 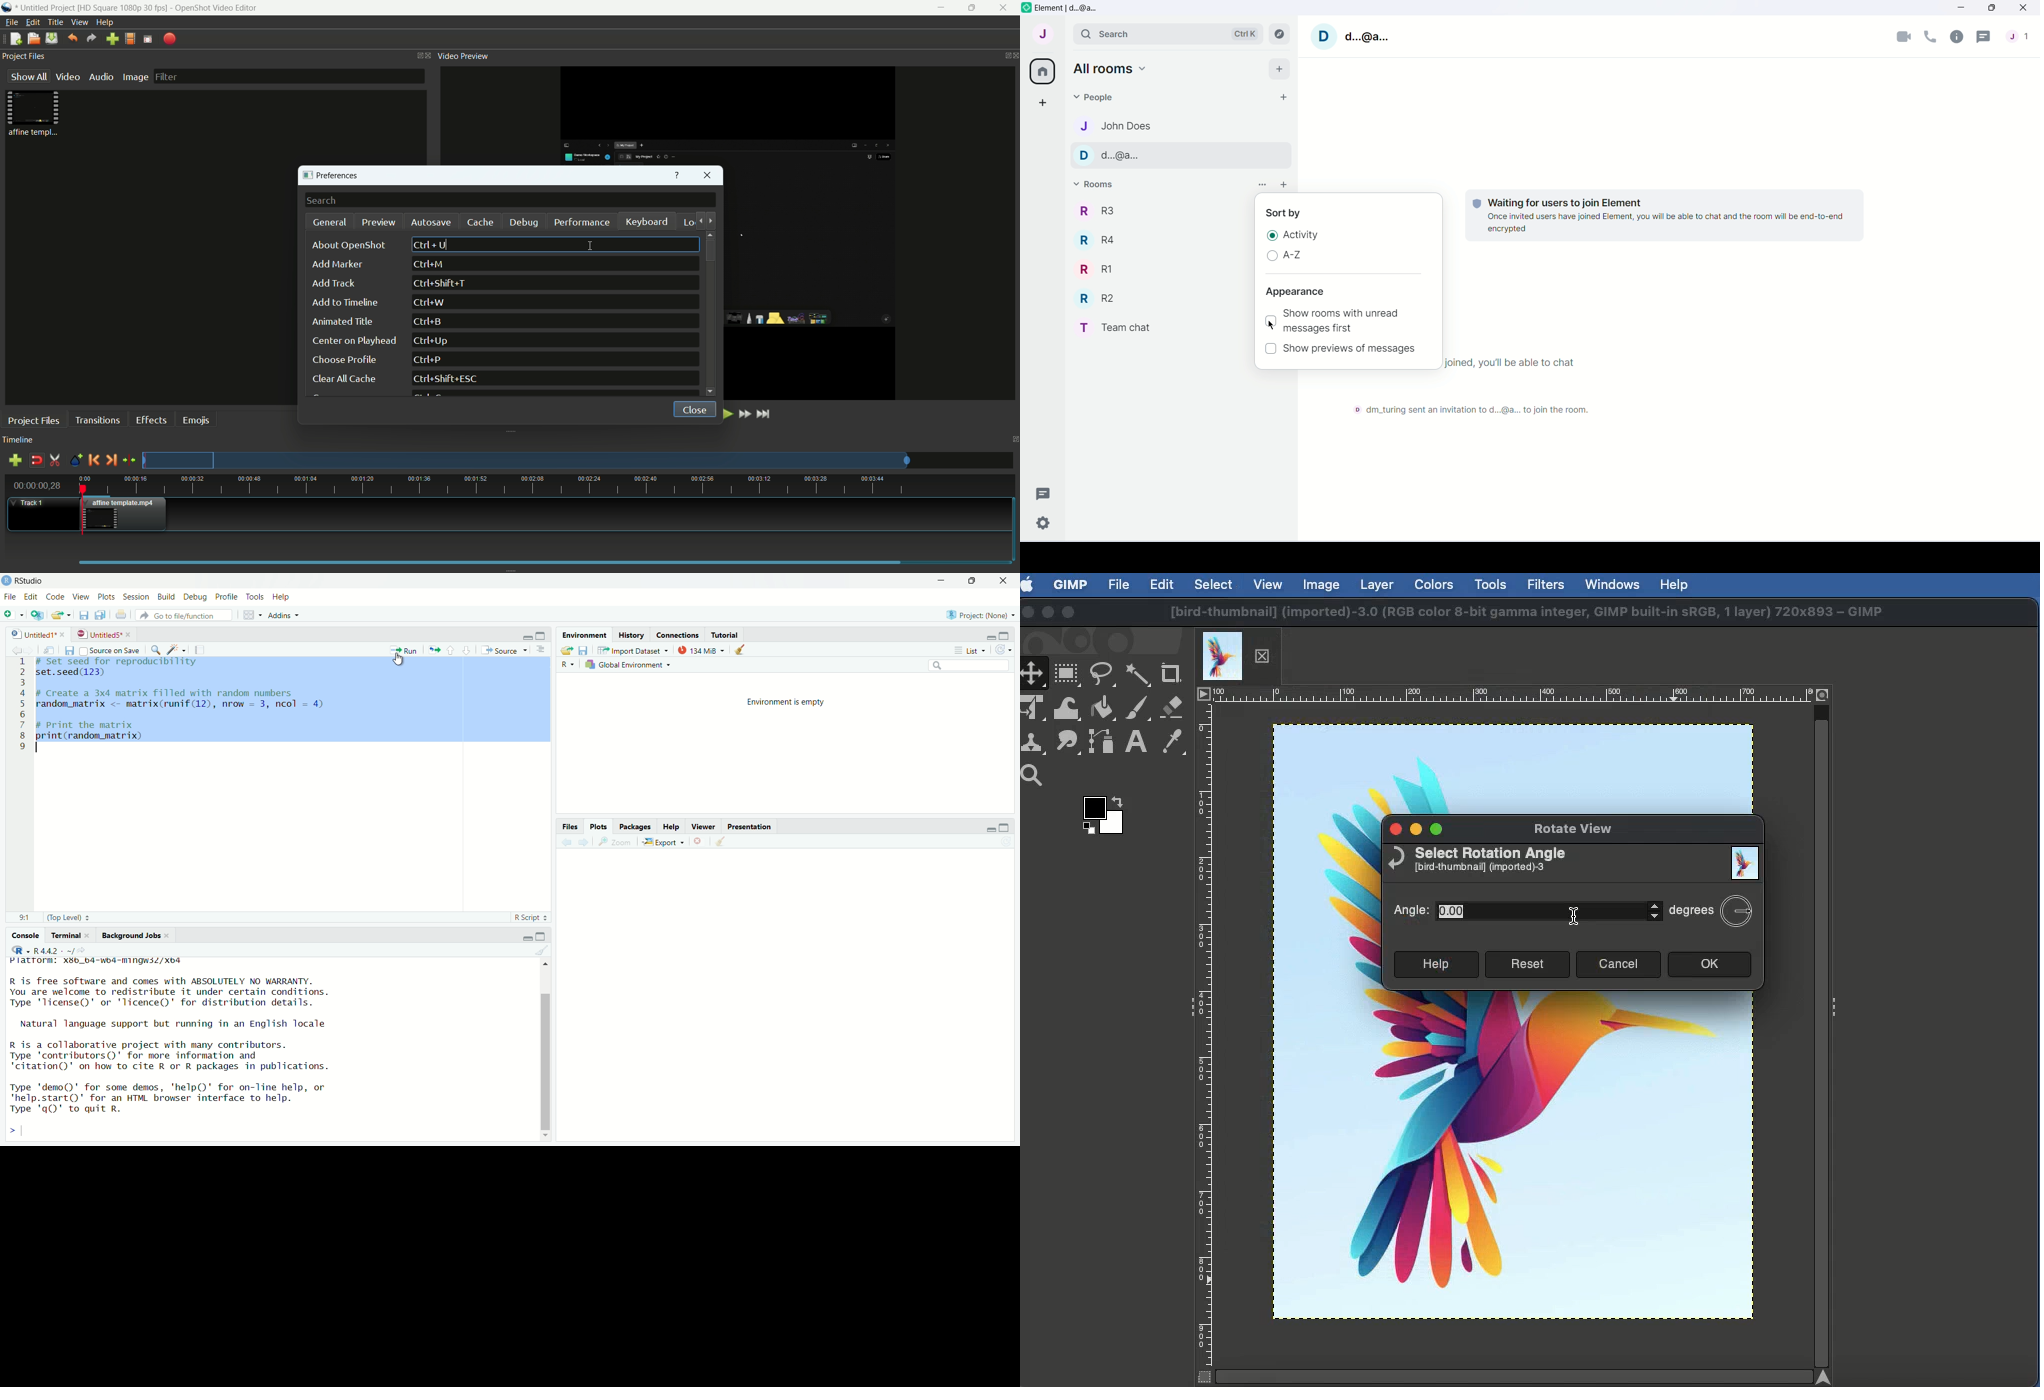 I want to click on options, so click(x=540, y=651).